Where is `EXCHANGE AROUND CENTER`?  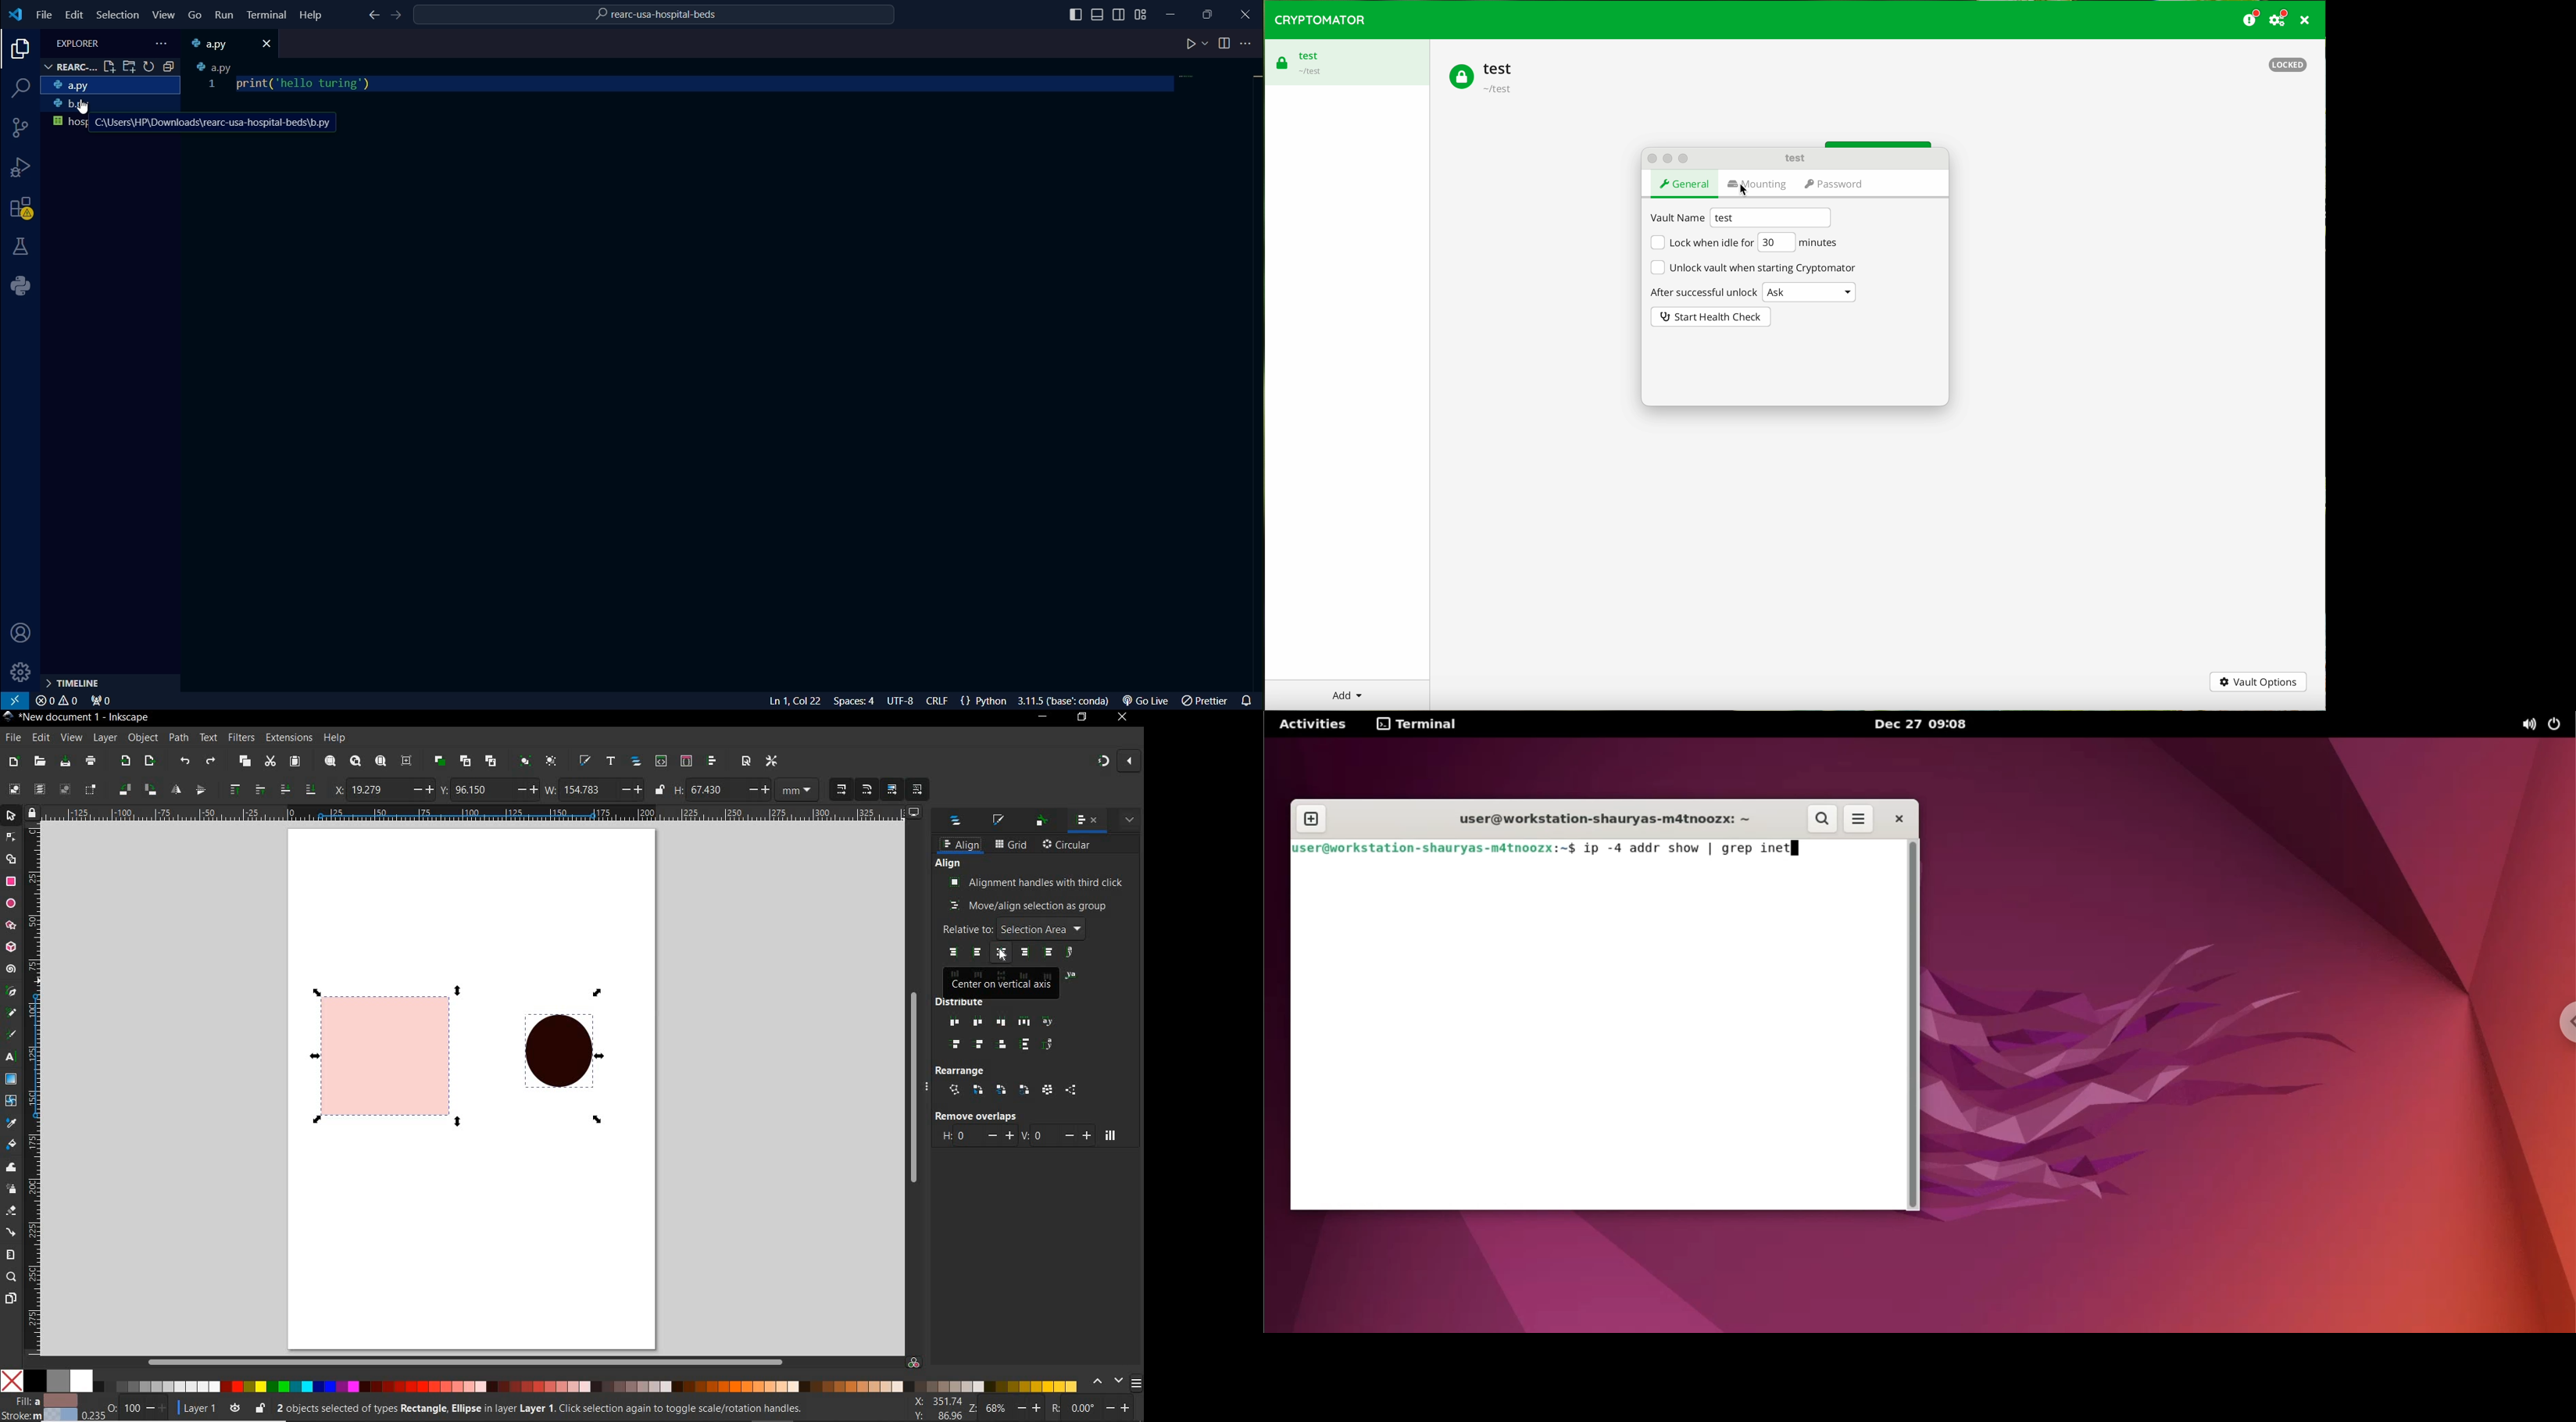
EXCHANGE AROUND CENTER is located at coordinates (1025, 1090).